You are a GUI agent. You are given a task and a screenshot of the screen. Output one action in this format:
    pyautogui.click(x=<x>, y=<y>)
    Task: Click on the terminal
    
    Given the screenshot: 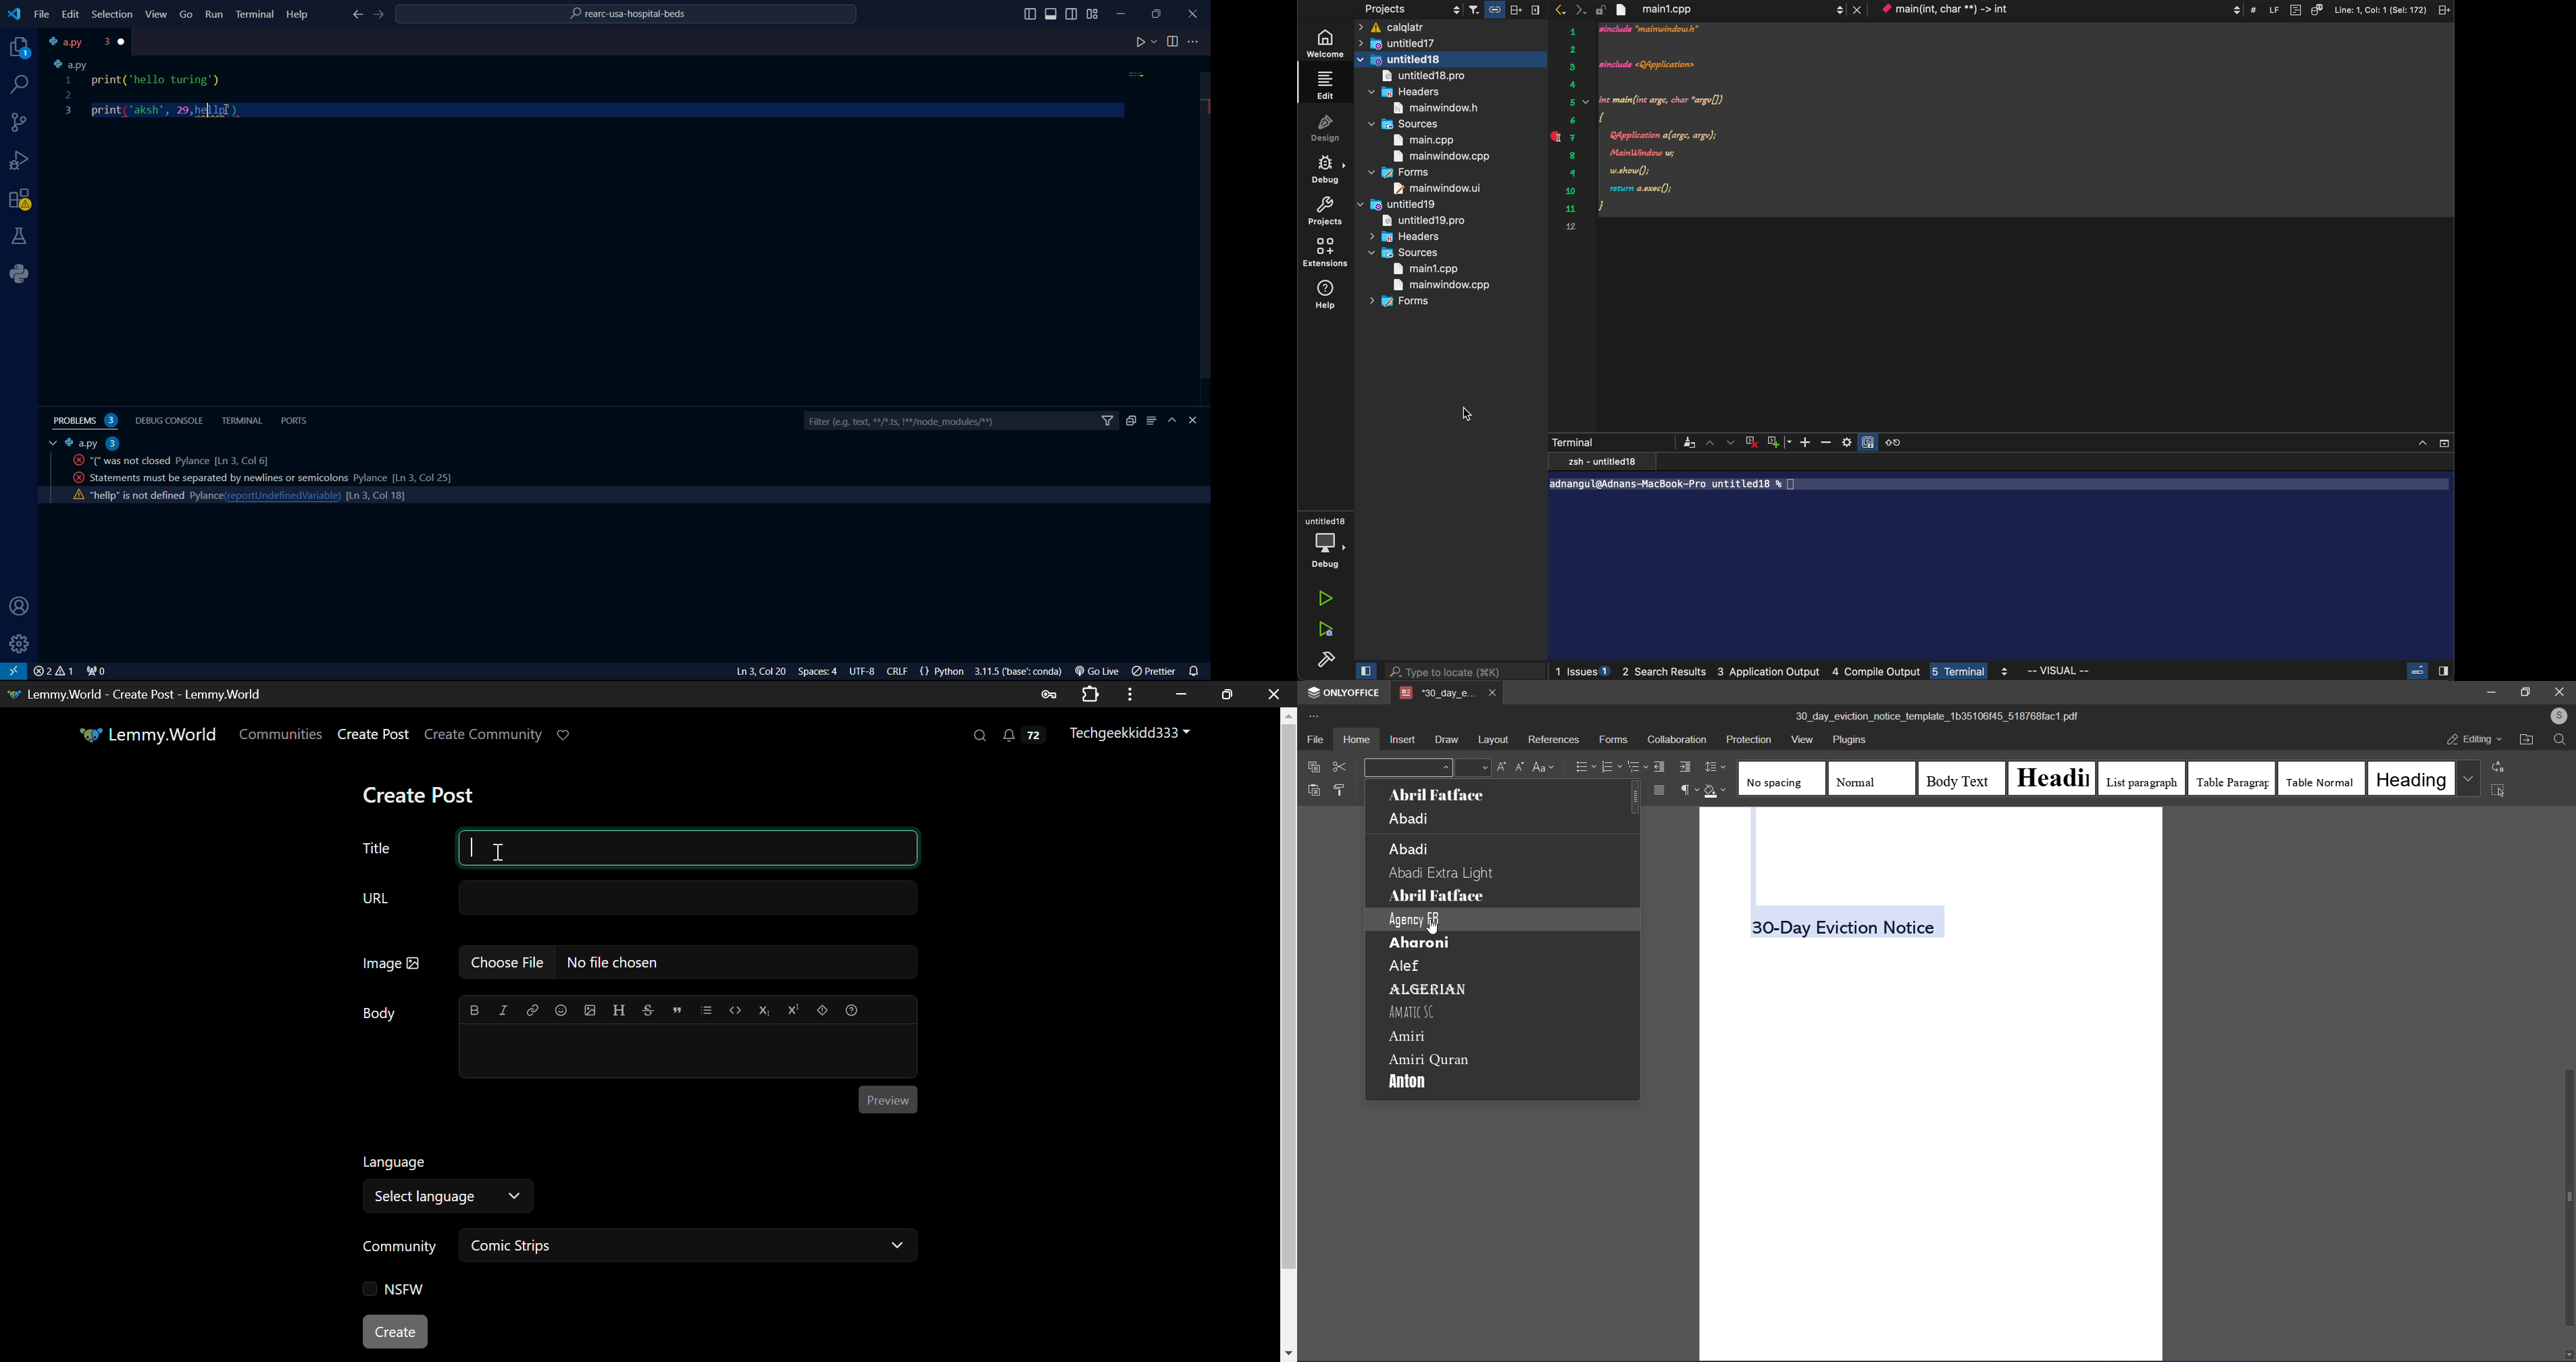 What is the action you would take?
    pyautogui.click(x=243, y=421)
    